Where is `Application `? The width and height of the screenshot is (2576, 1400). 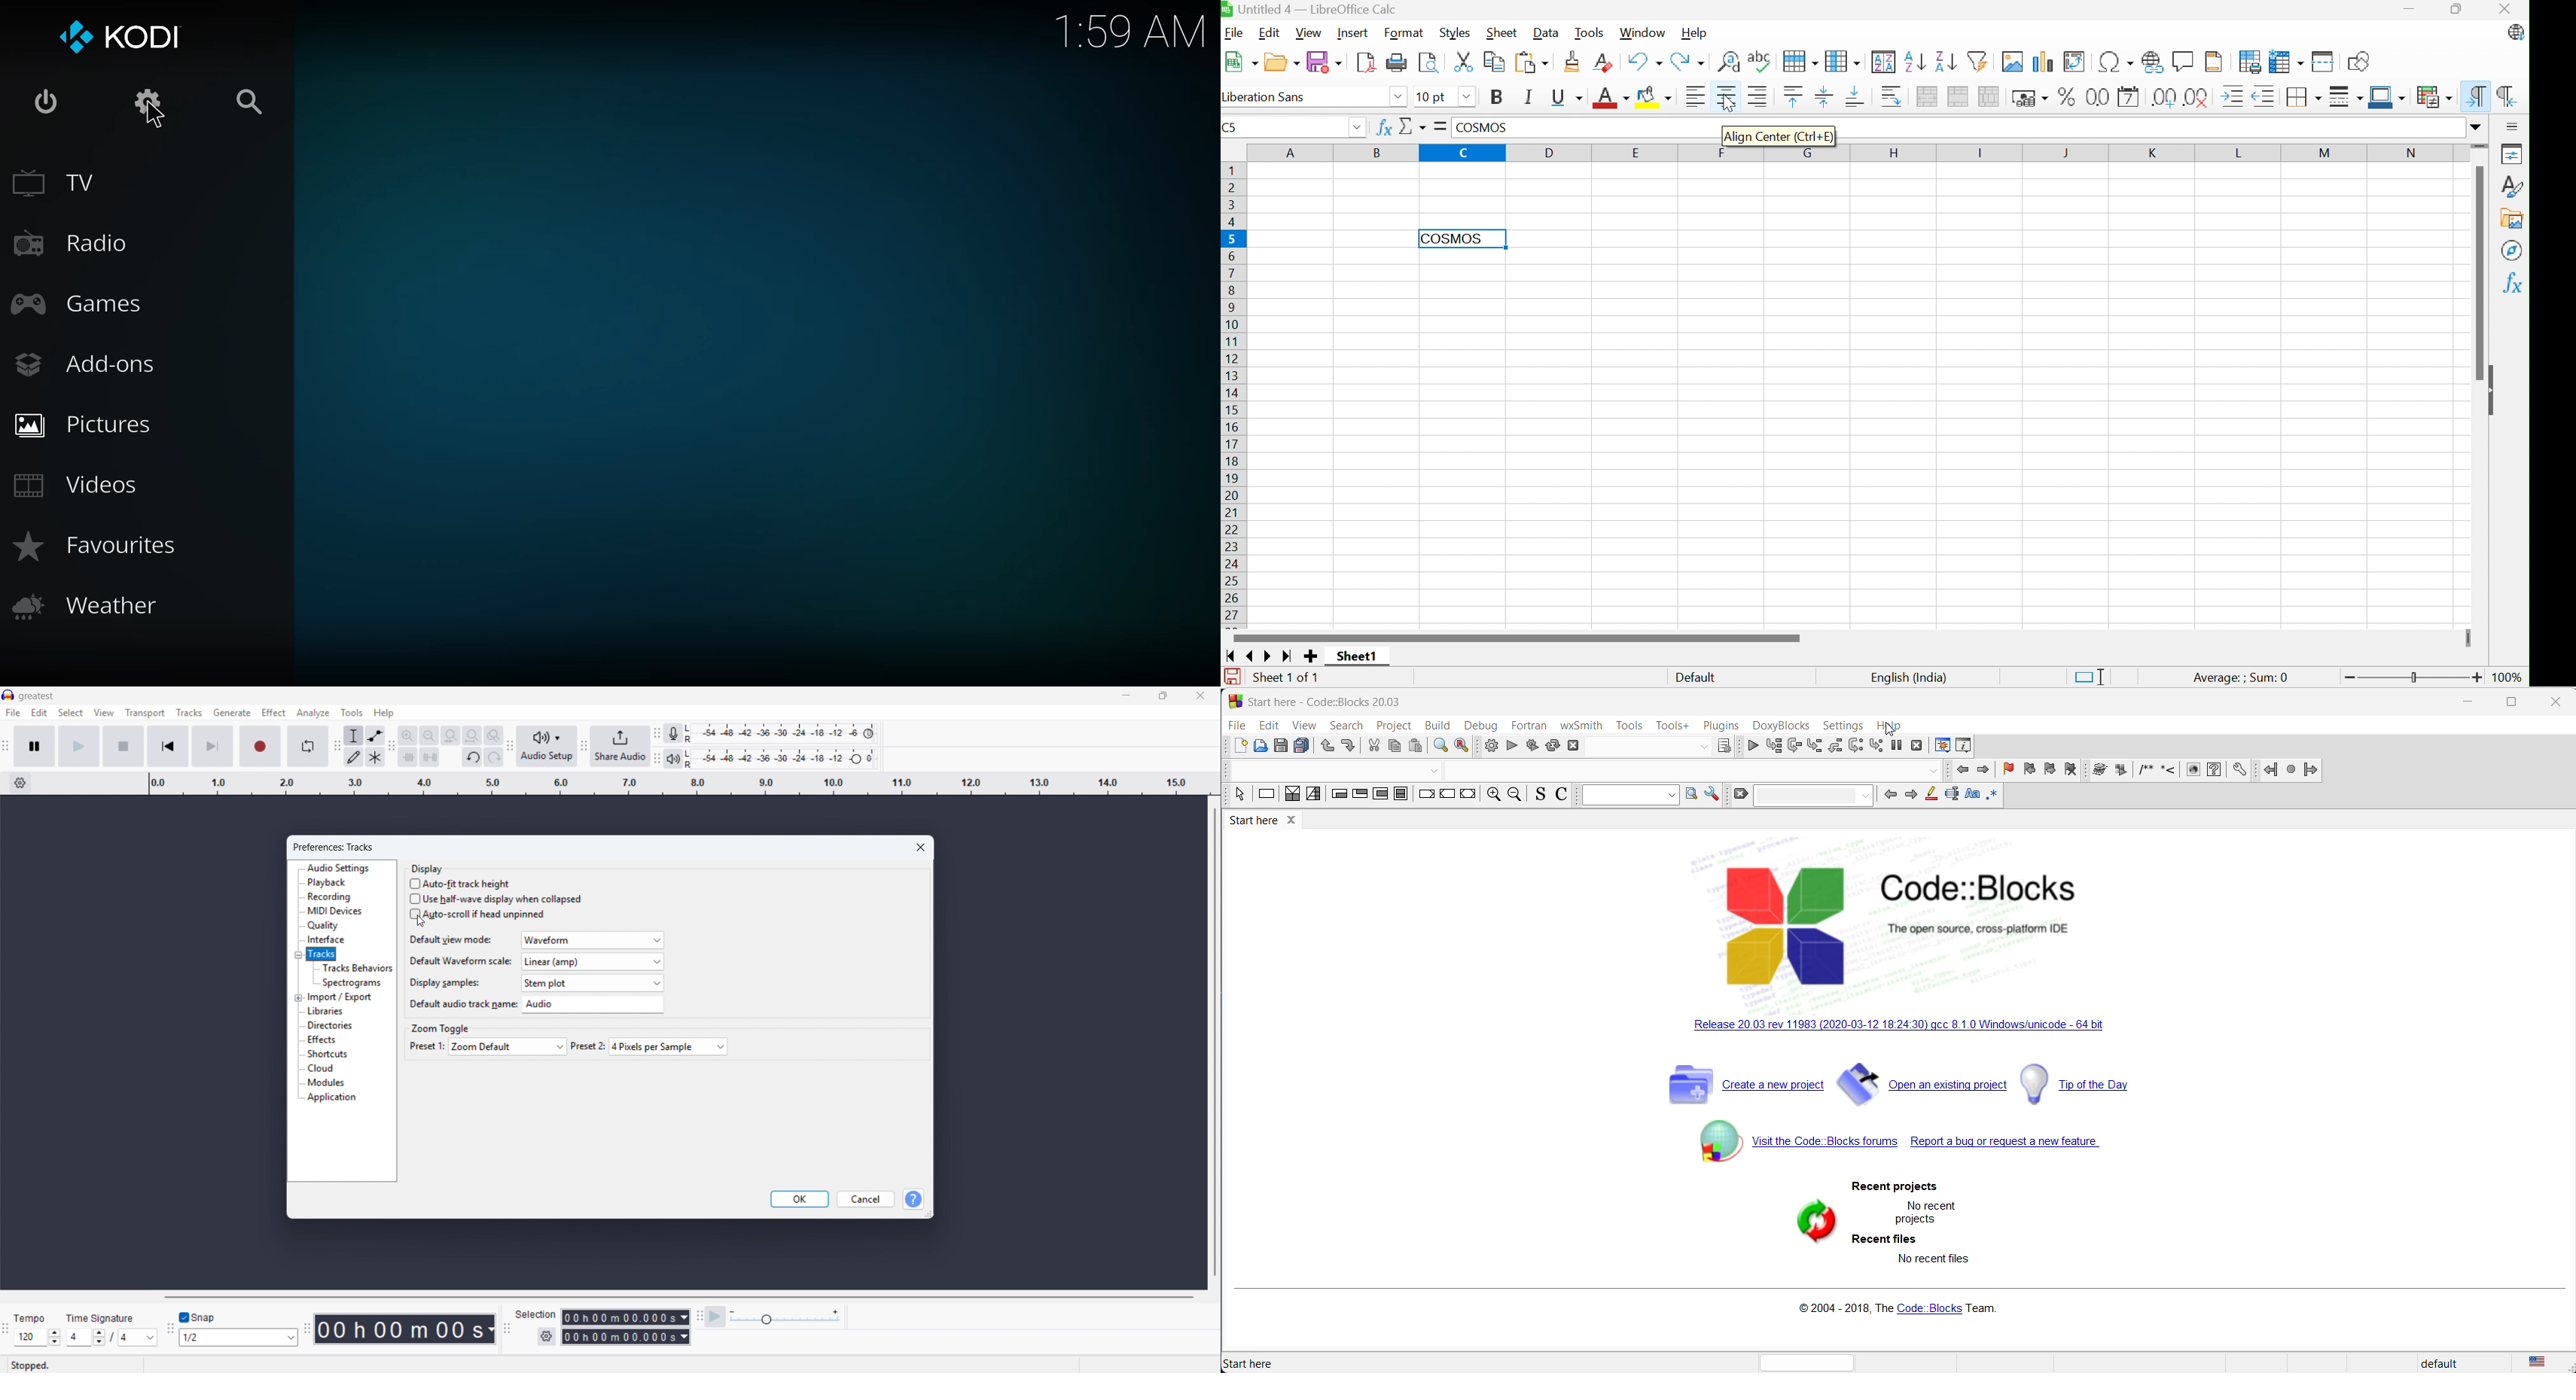 Application  is located at coordinates (332, 1098).